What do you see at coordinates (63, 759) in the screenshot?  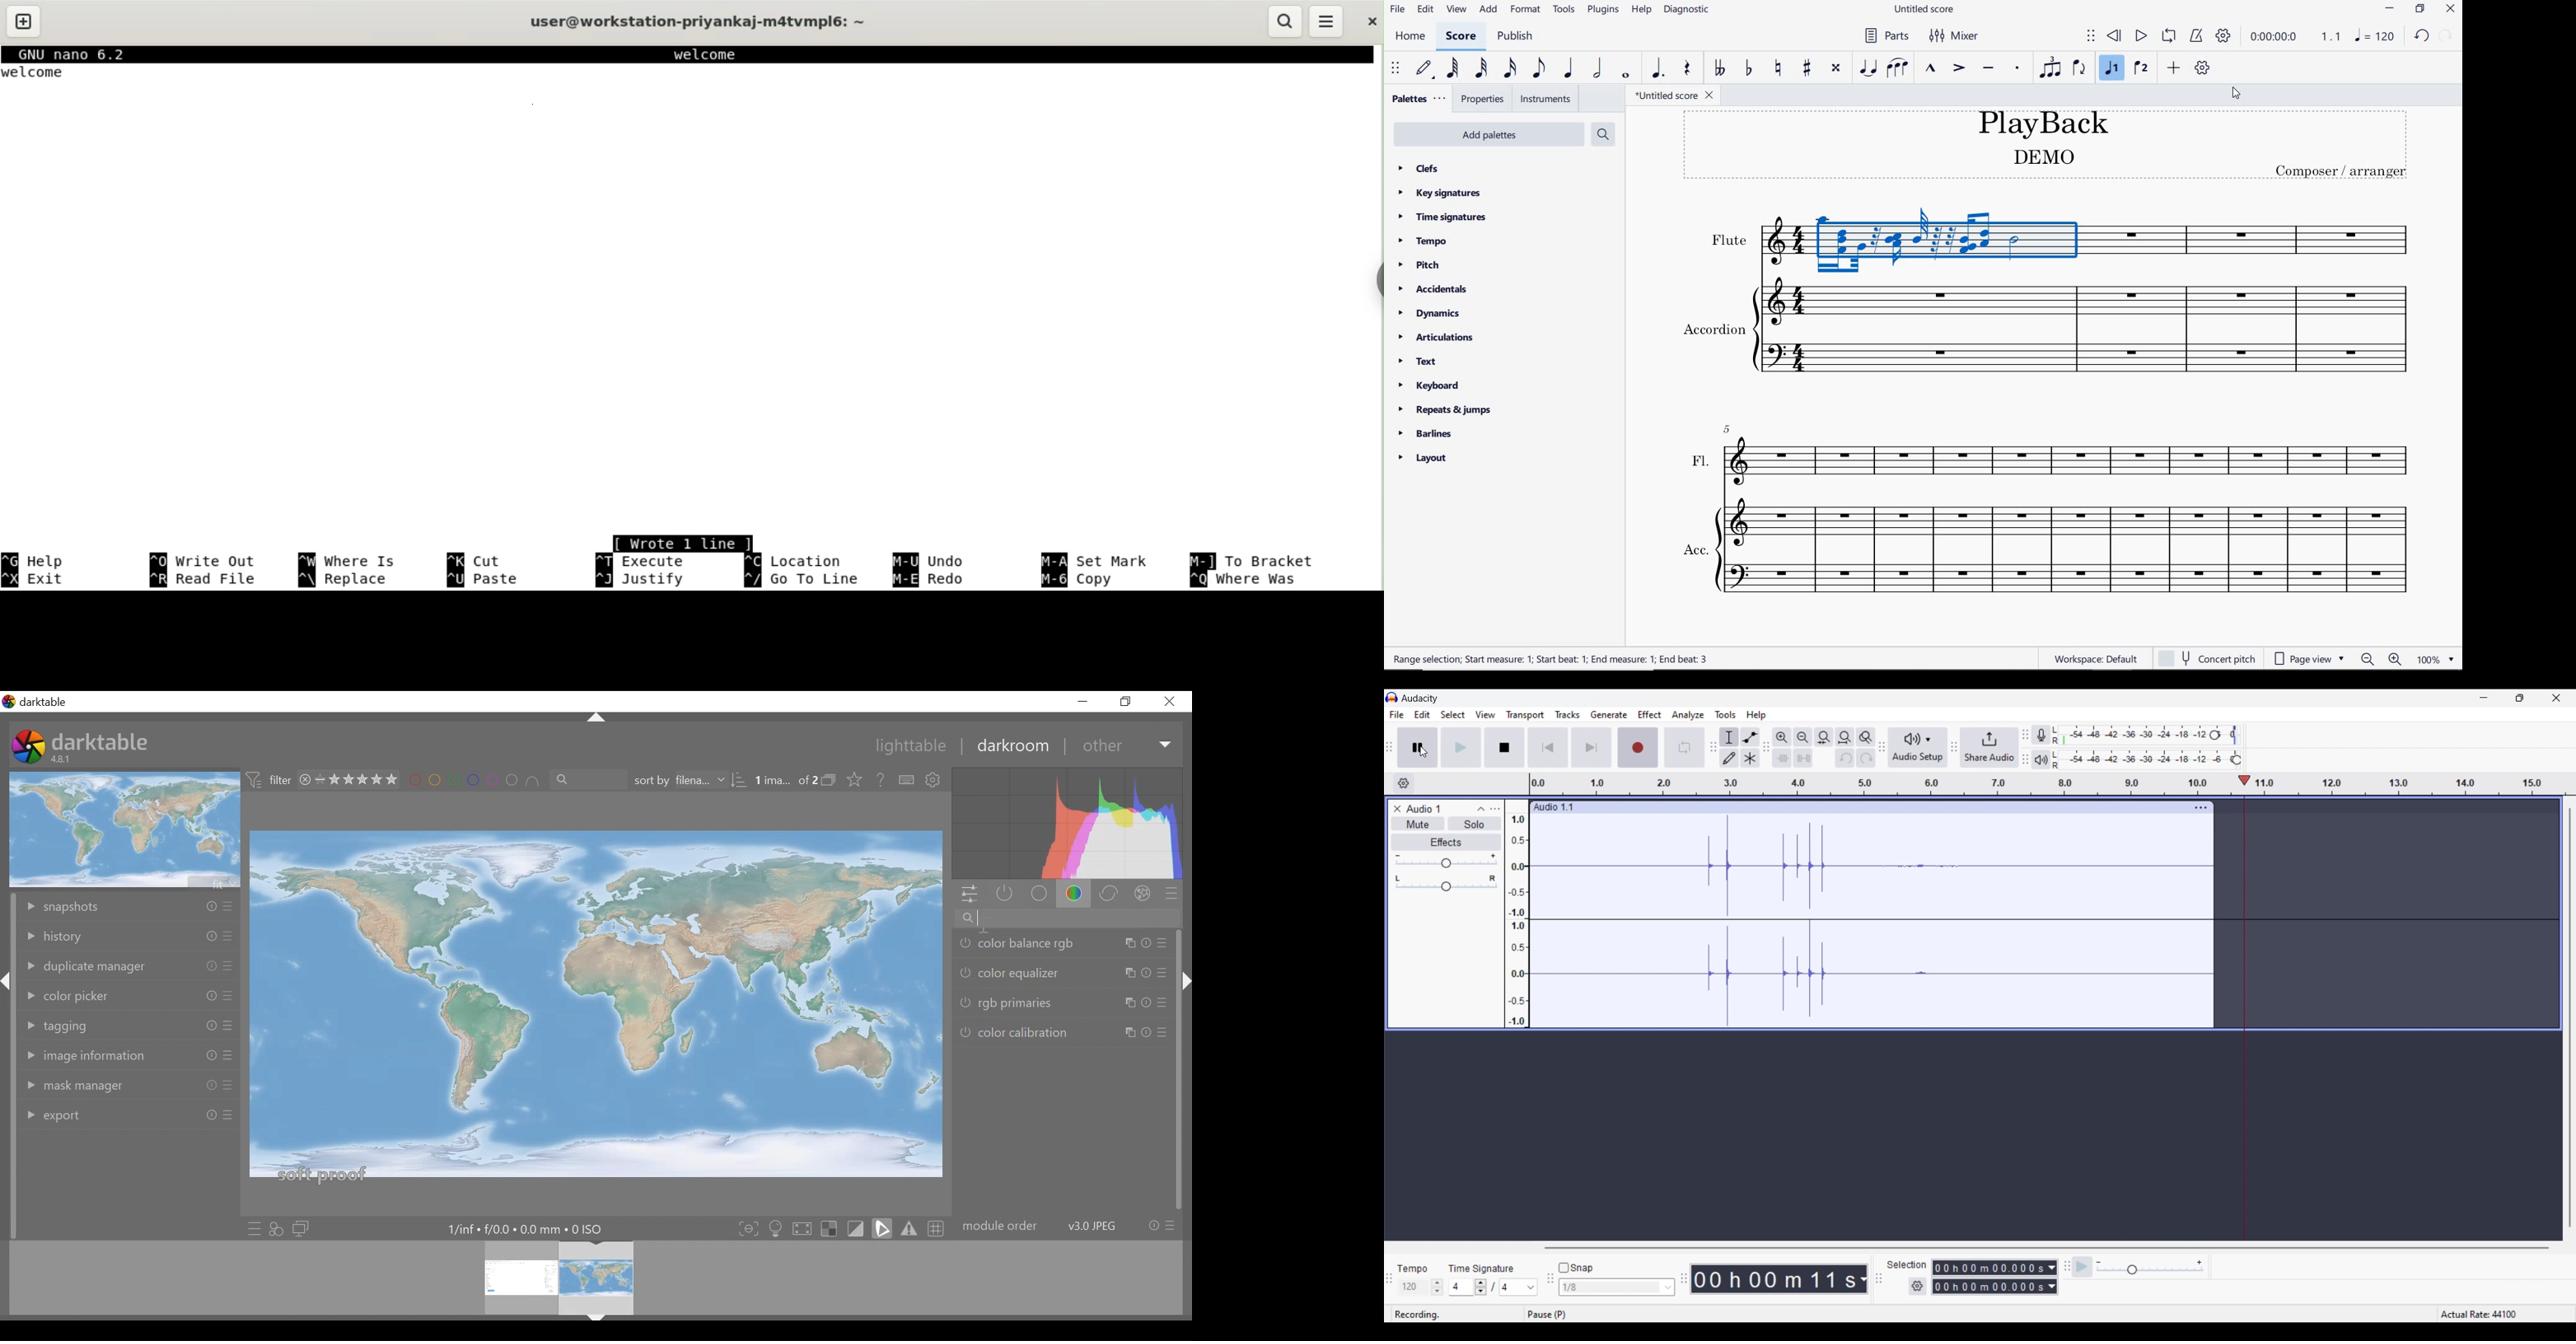 I see `Version` at bounding box center [63, 759].